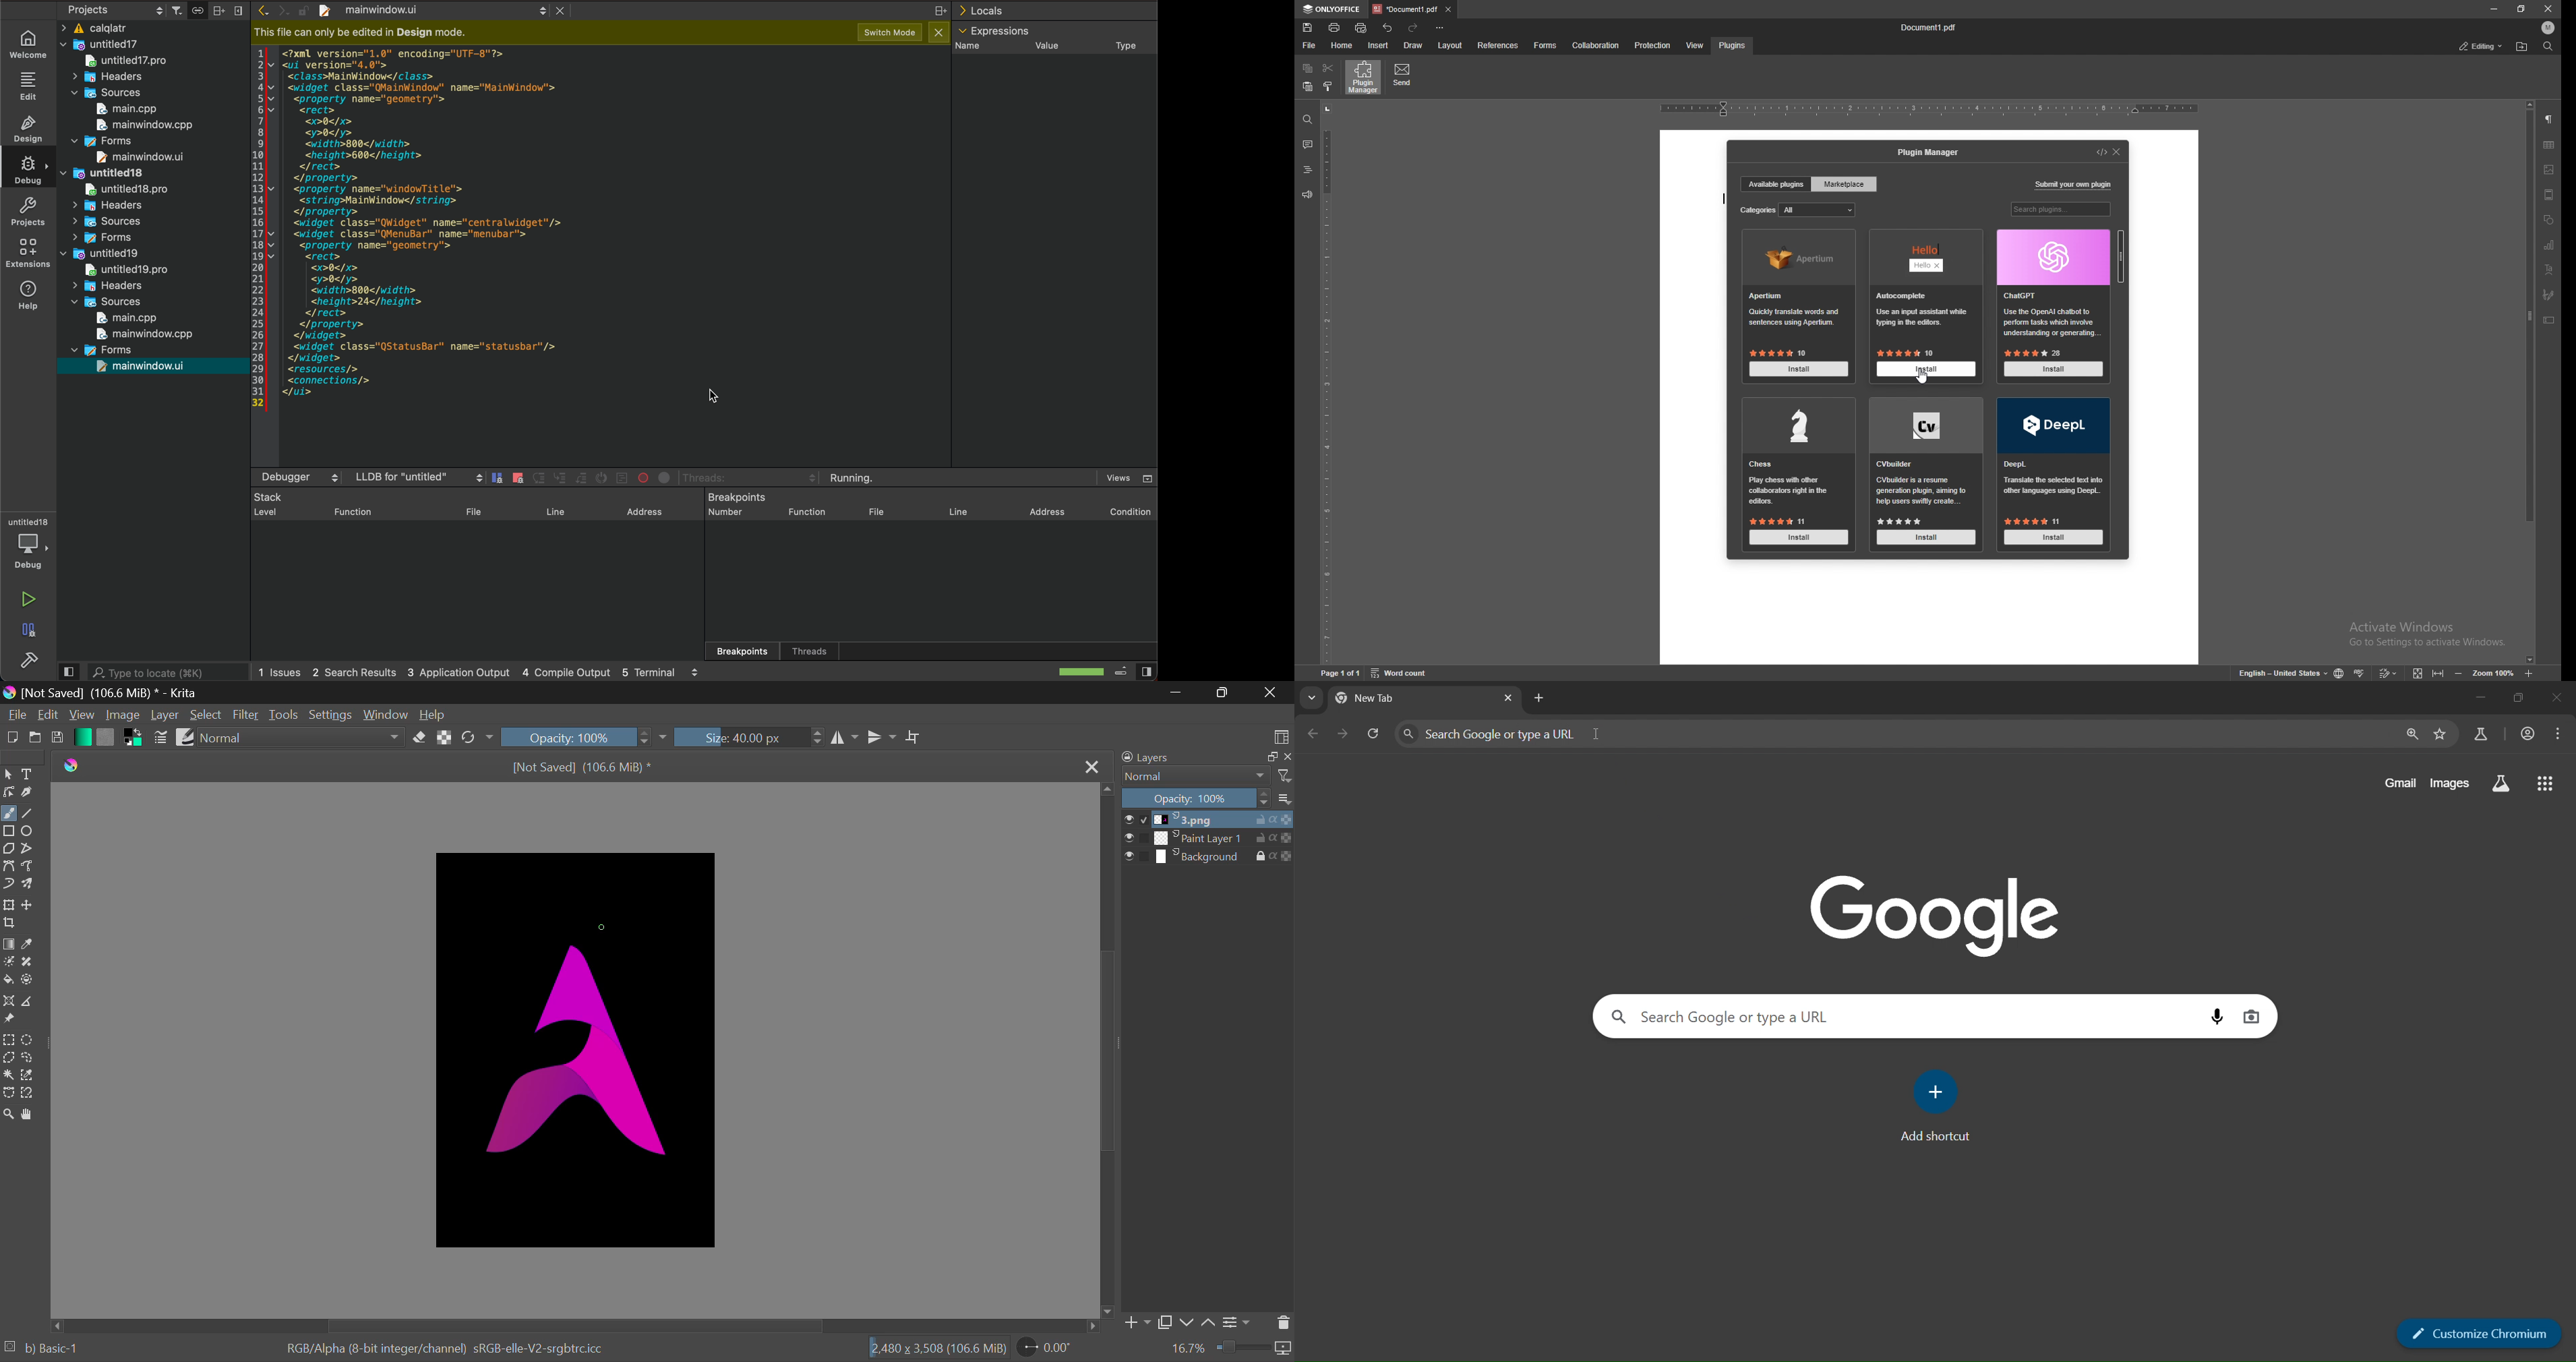 This screenshot has height=1372, width=2576. What do you see at coordinates (522, 12) in the screenshot?
I see `up and down arrow` at bounding box center [522, 12].